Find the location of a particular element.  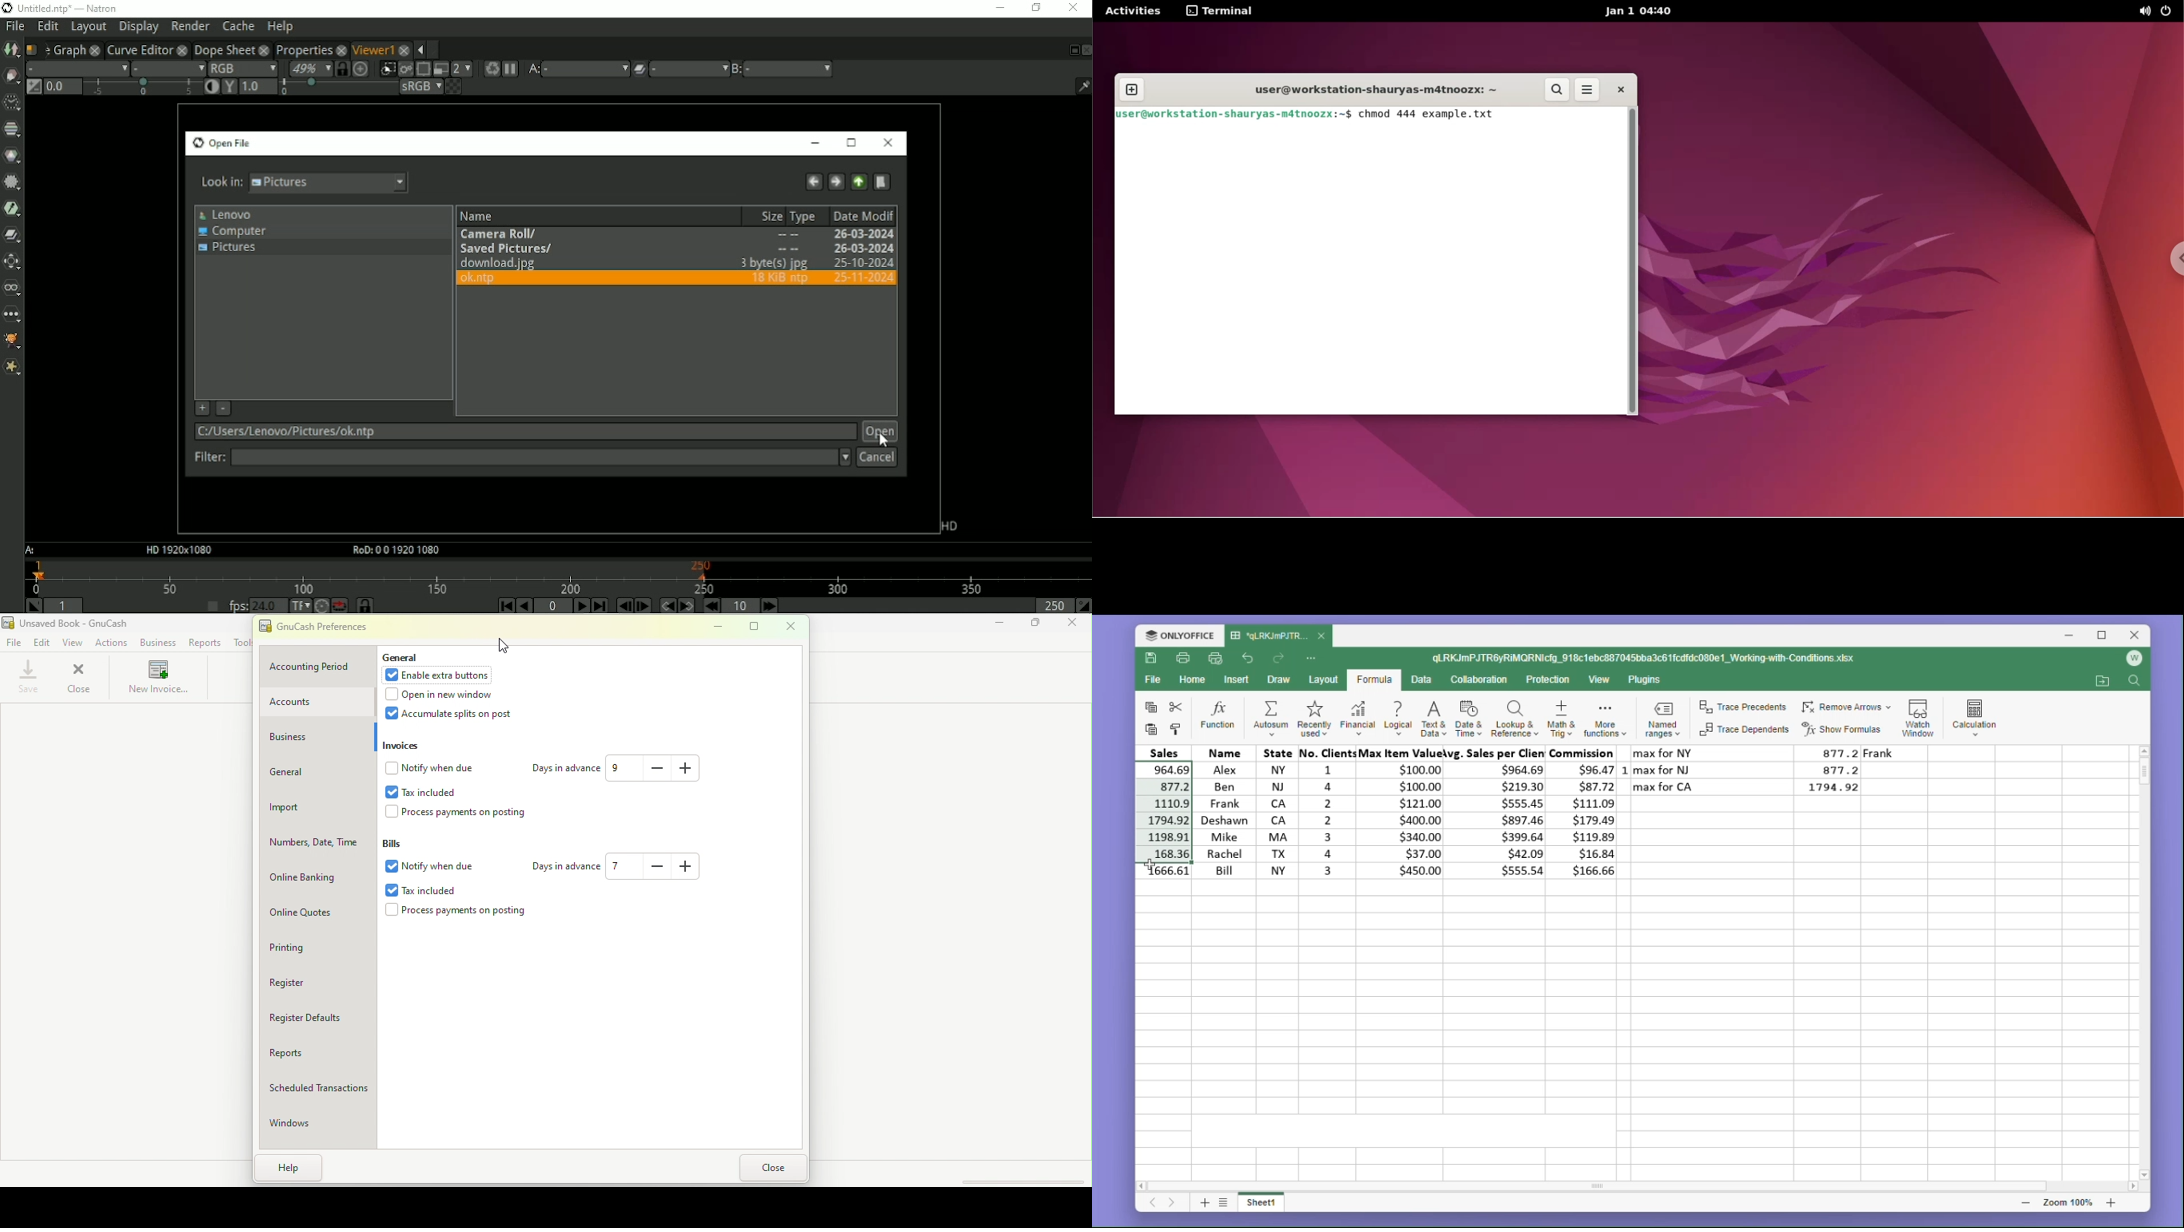

calculation is located at coordinates (1980, 715).